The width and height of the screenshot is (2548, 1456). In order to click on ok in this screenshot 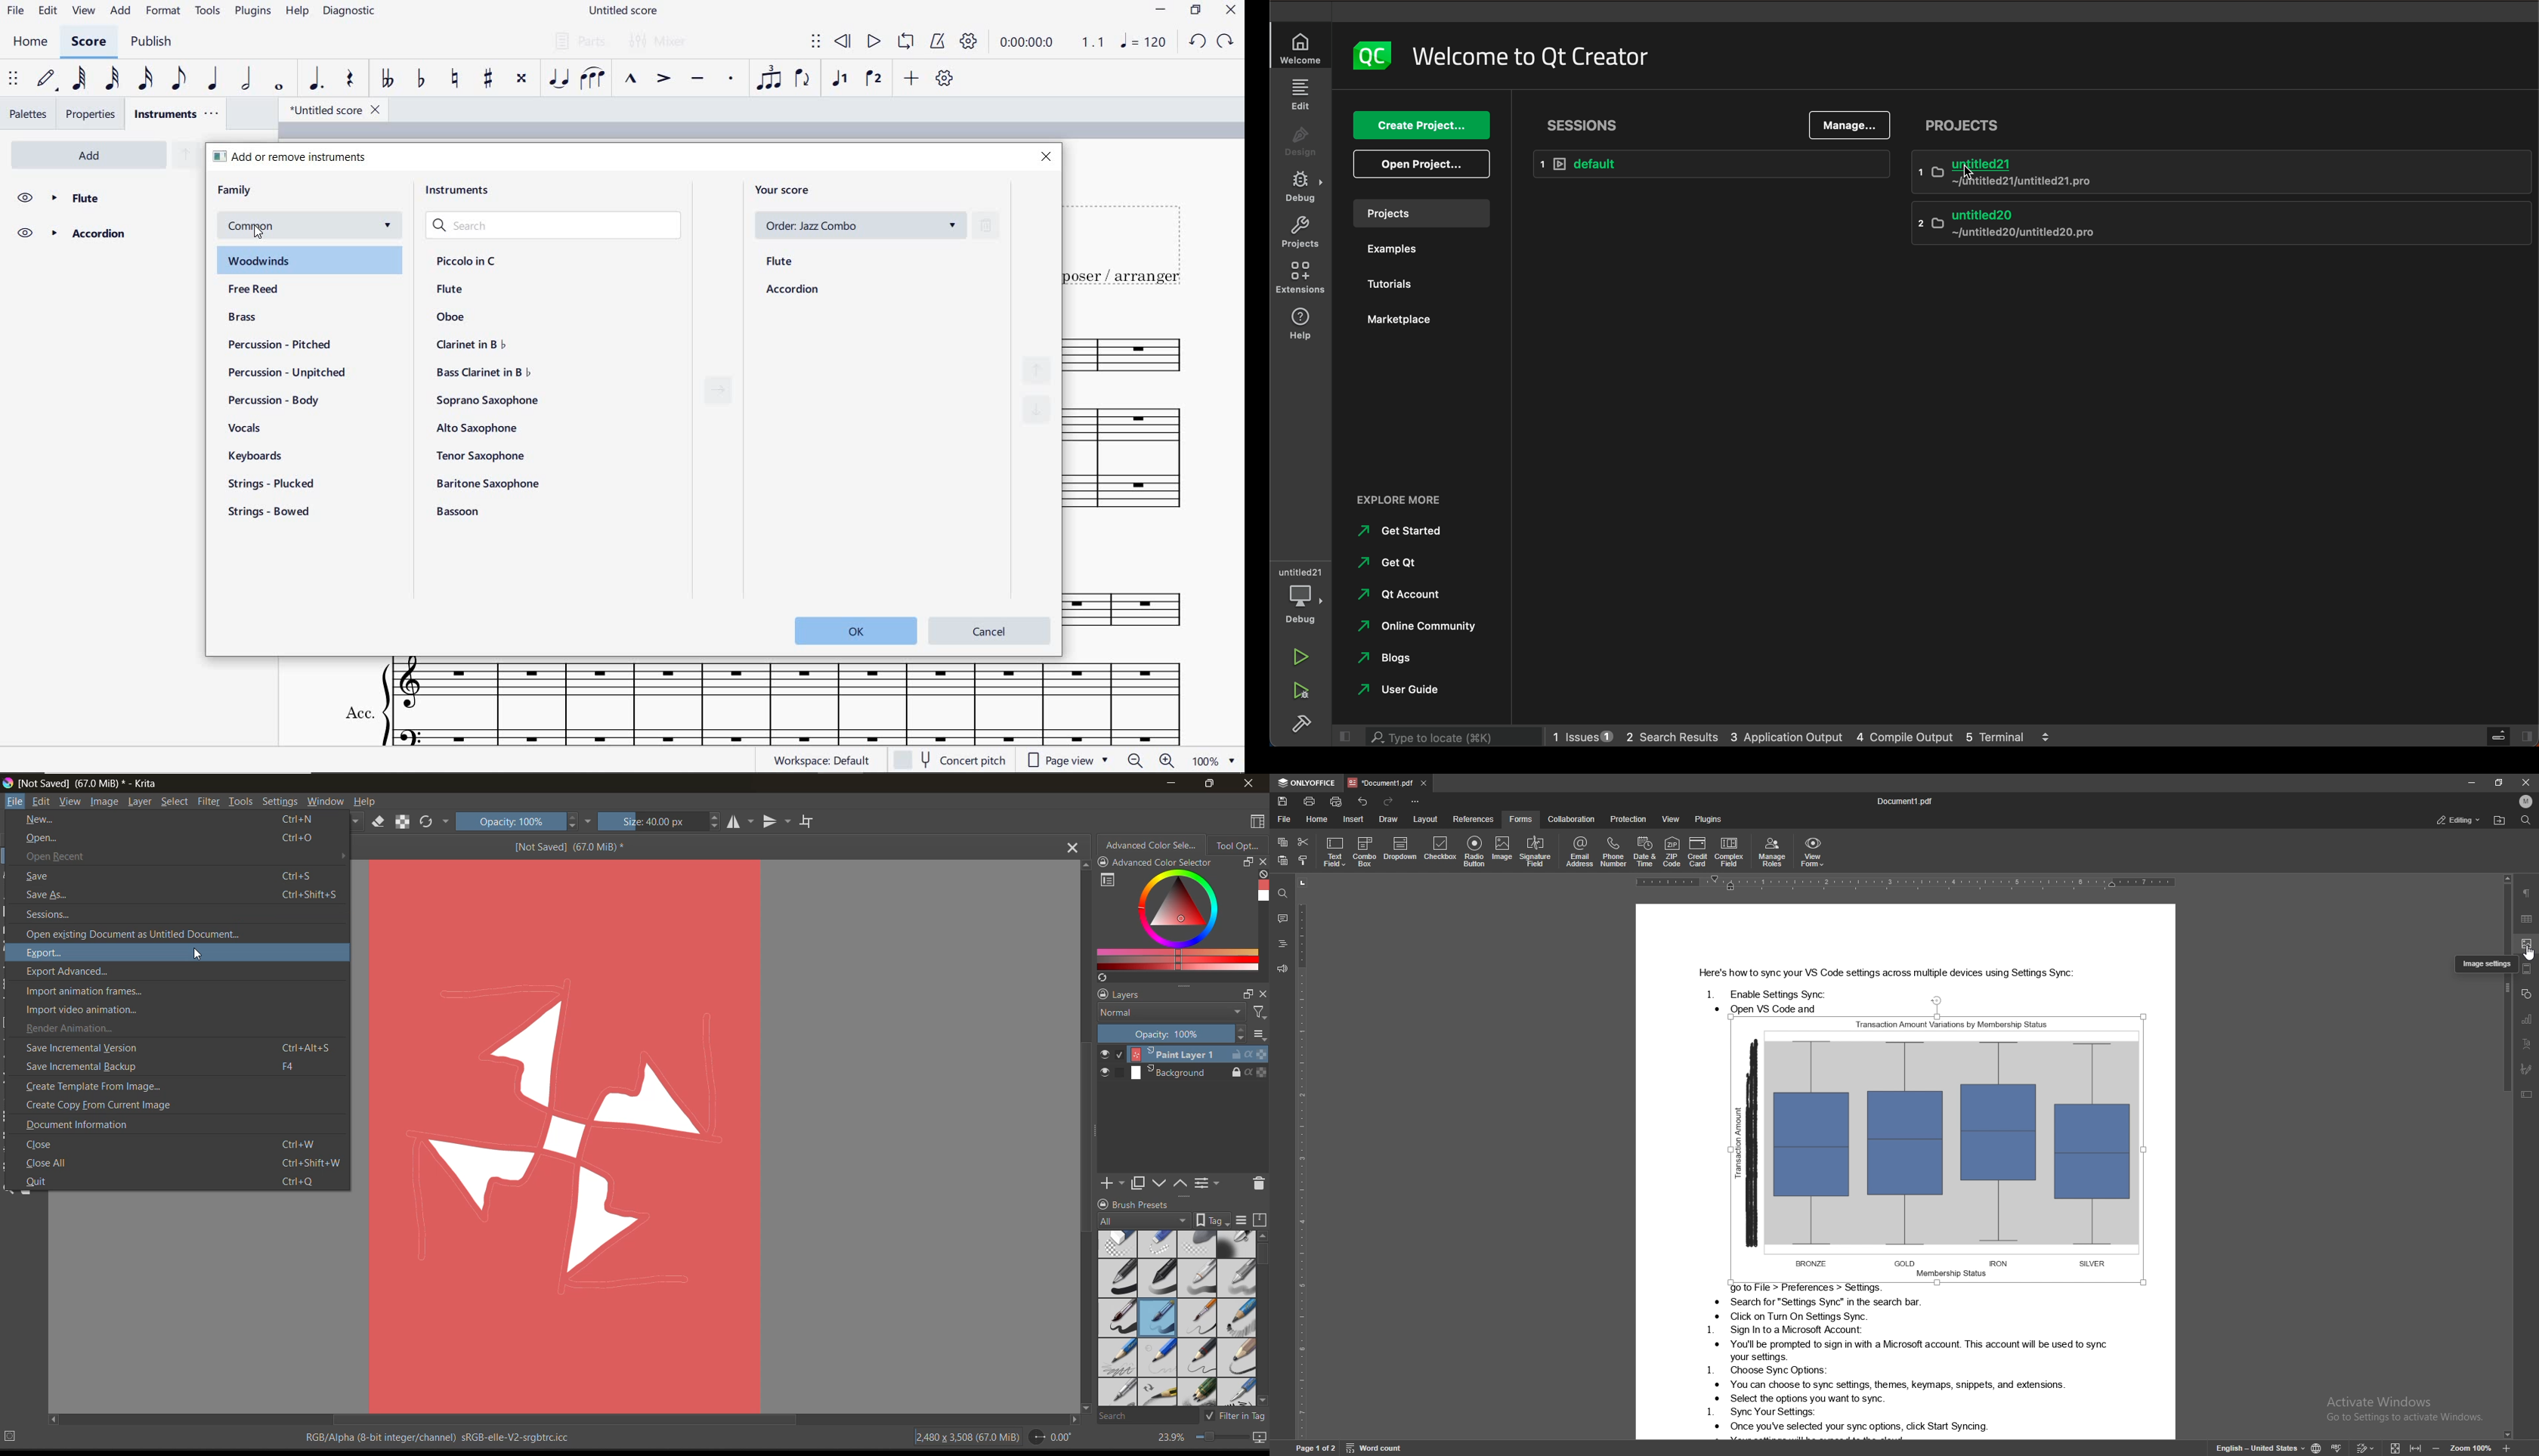, I will do `click(854, 629)`.